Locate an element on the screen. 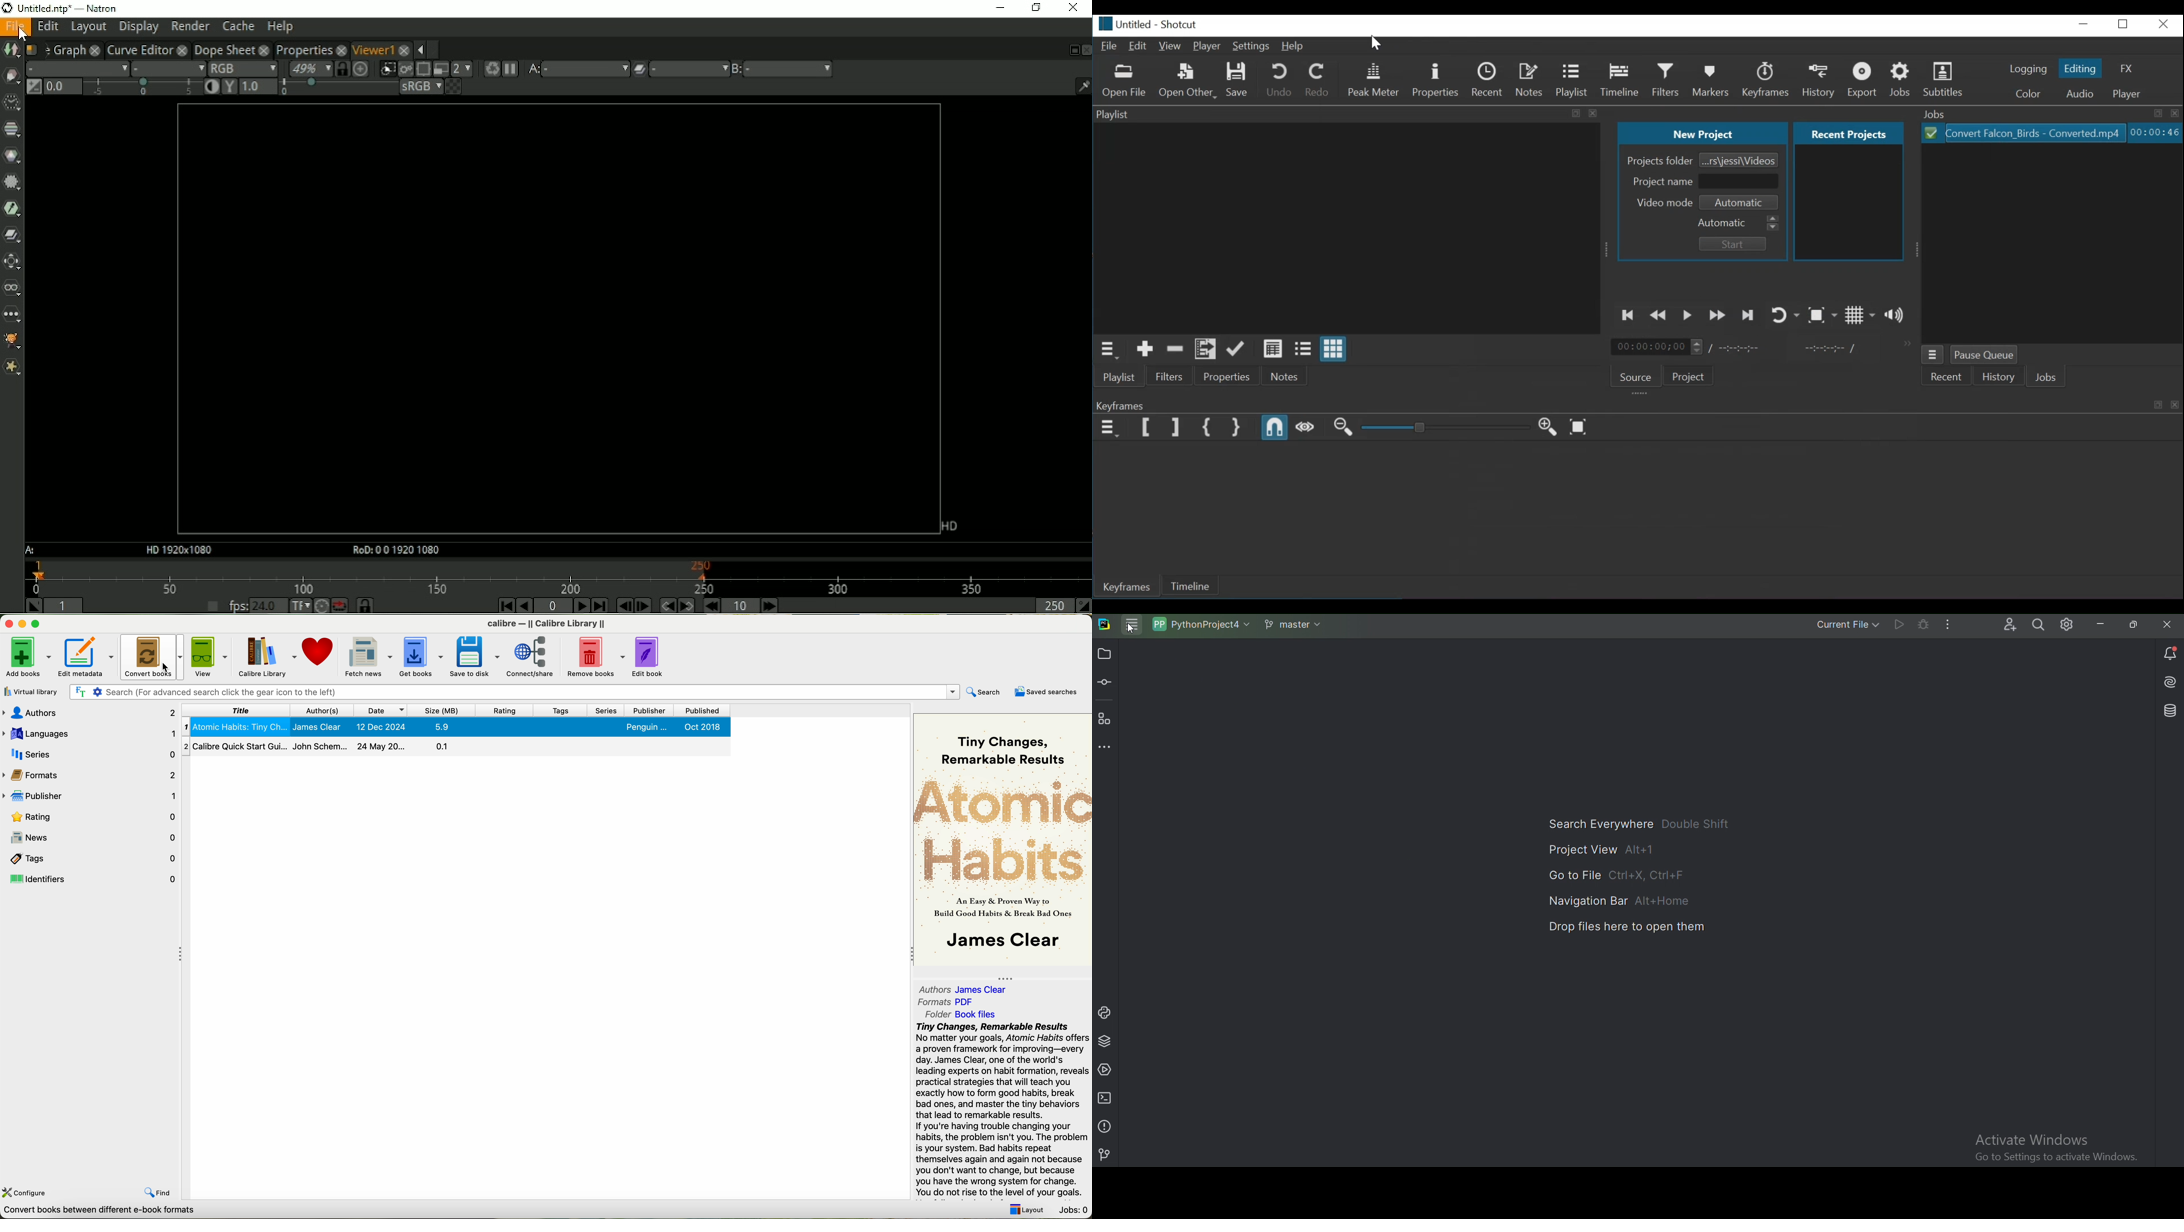 This screenshot has height=1232, width=2184. remove books is located at coordinates (595, 657).